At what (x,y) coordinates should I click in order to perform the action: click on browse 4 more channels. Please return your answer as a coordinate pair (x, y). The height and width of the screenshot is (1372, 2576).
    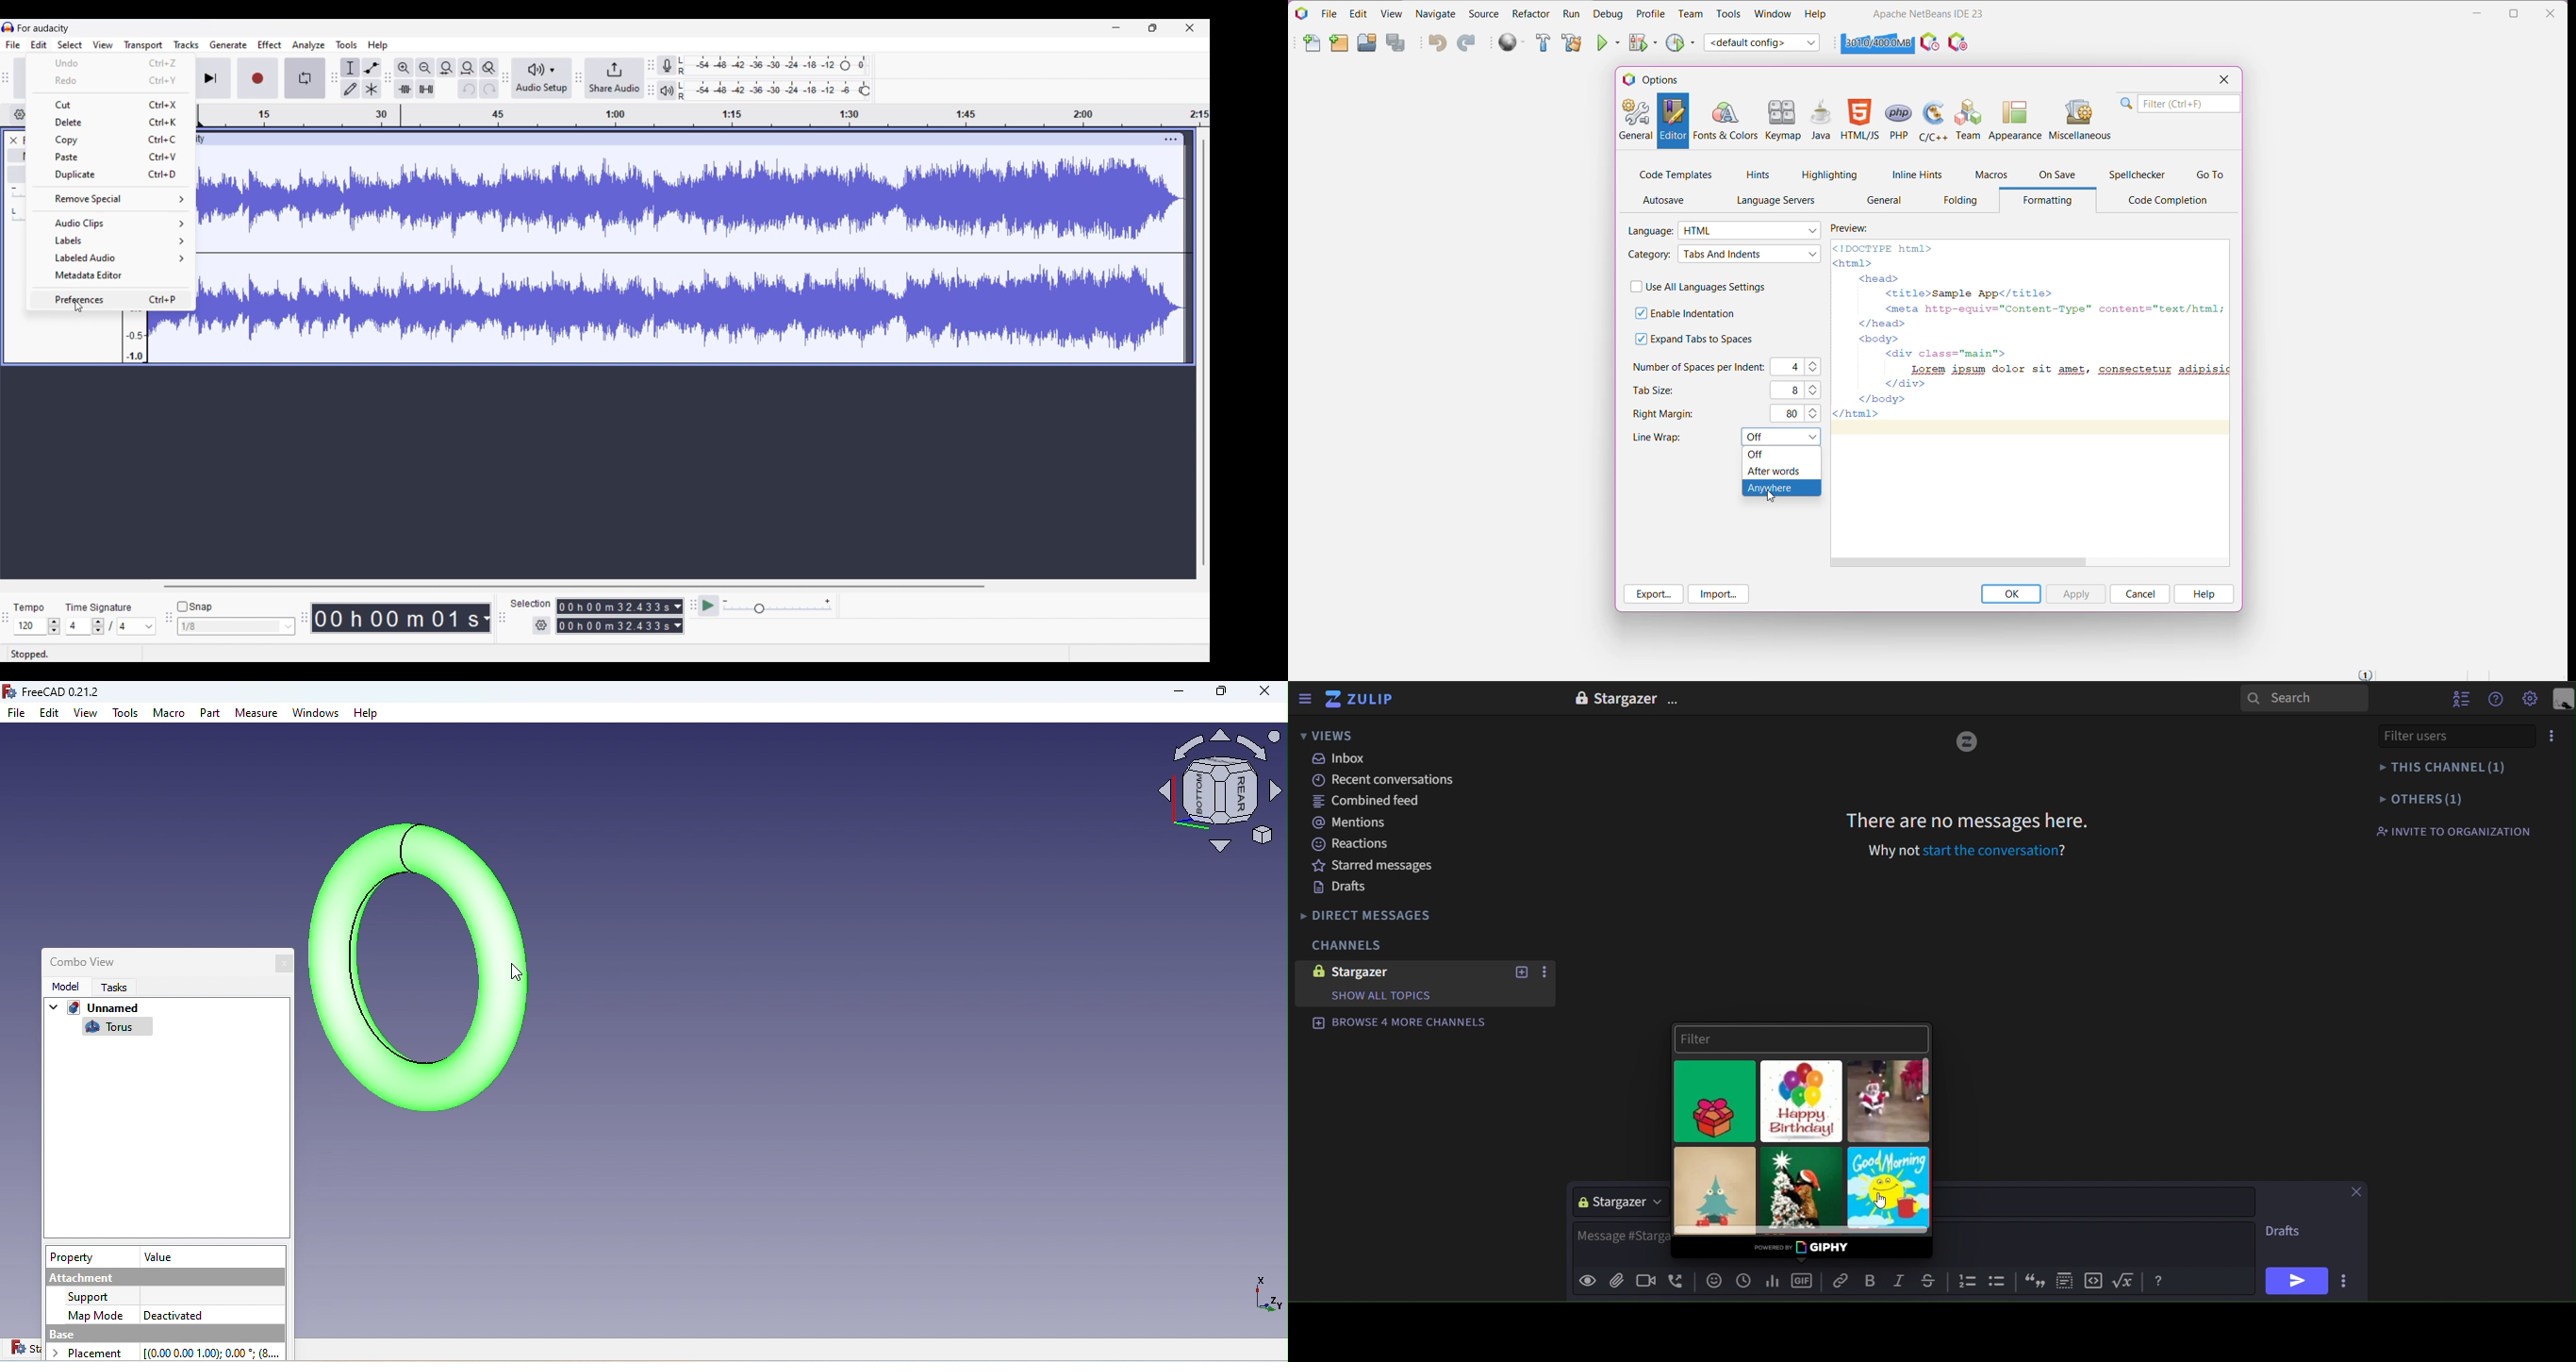
    Looking at the image, I should click on (1400, 1021).